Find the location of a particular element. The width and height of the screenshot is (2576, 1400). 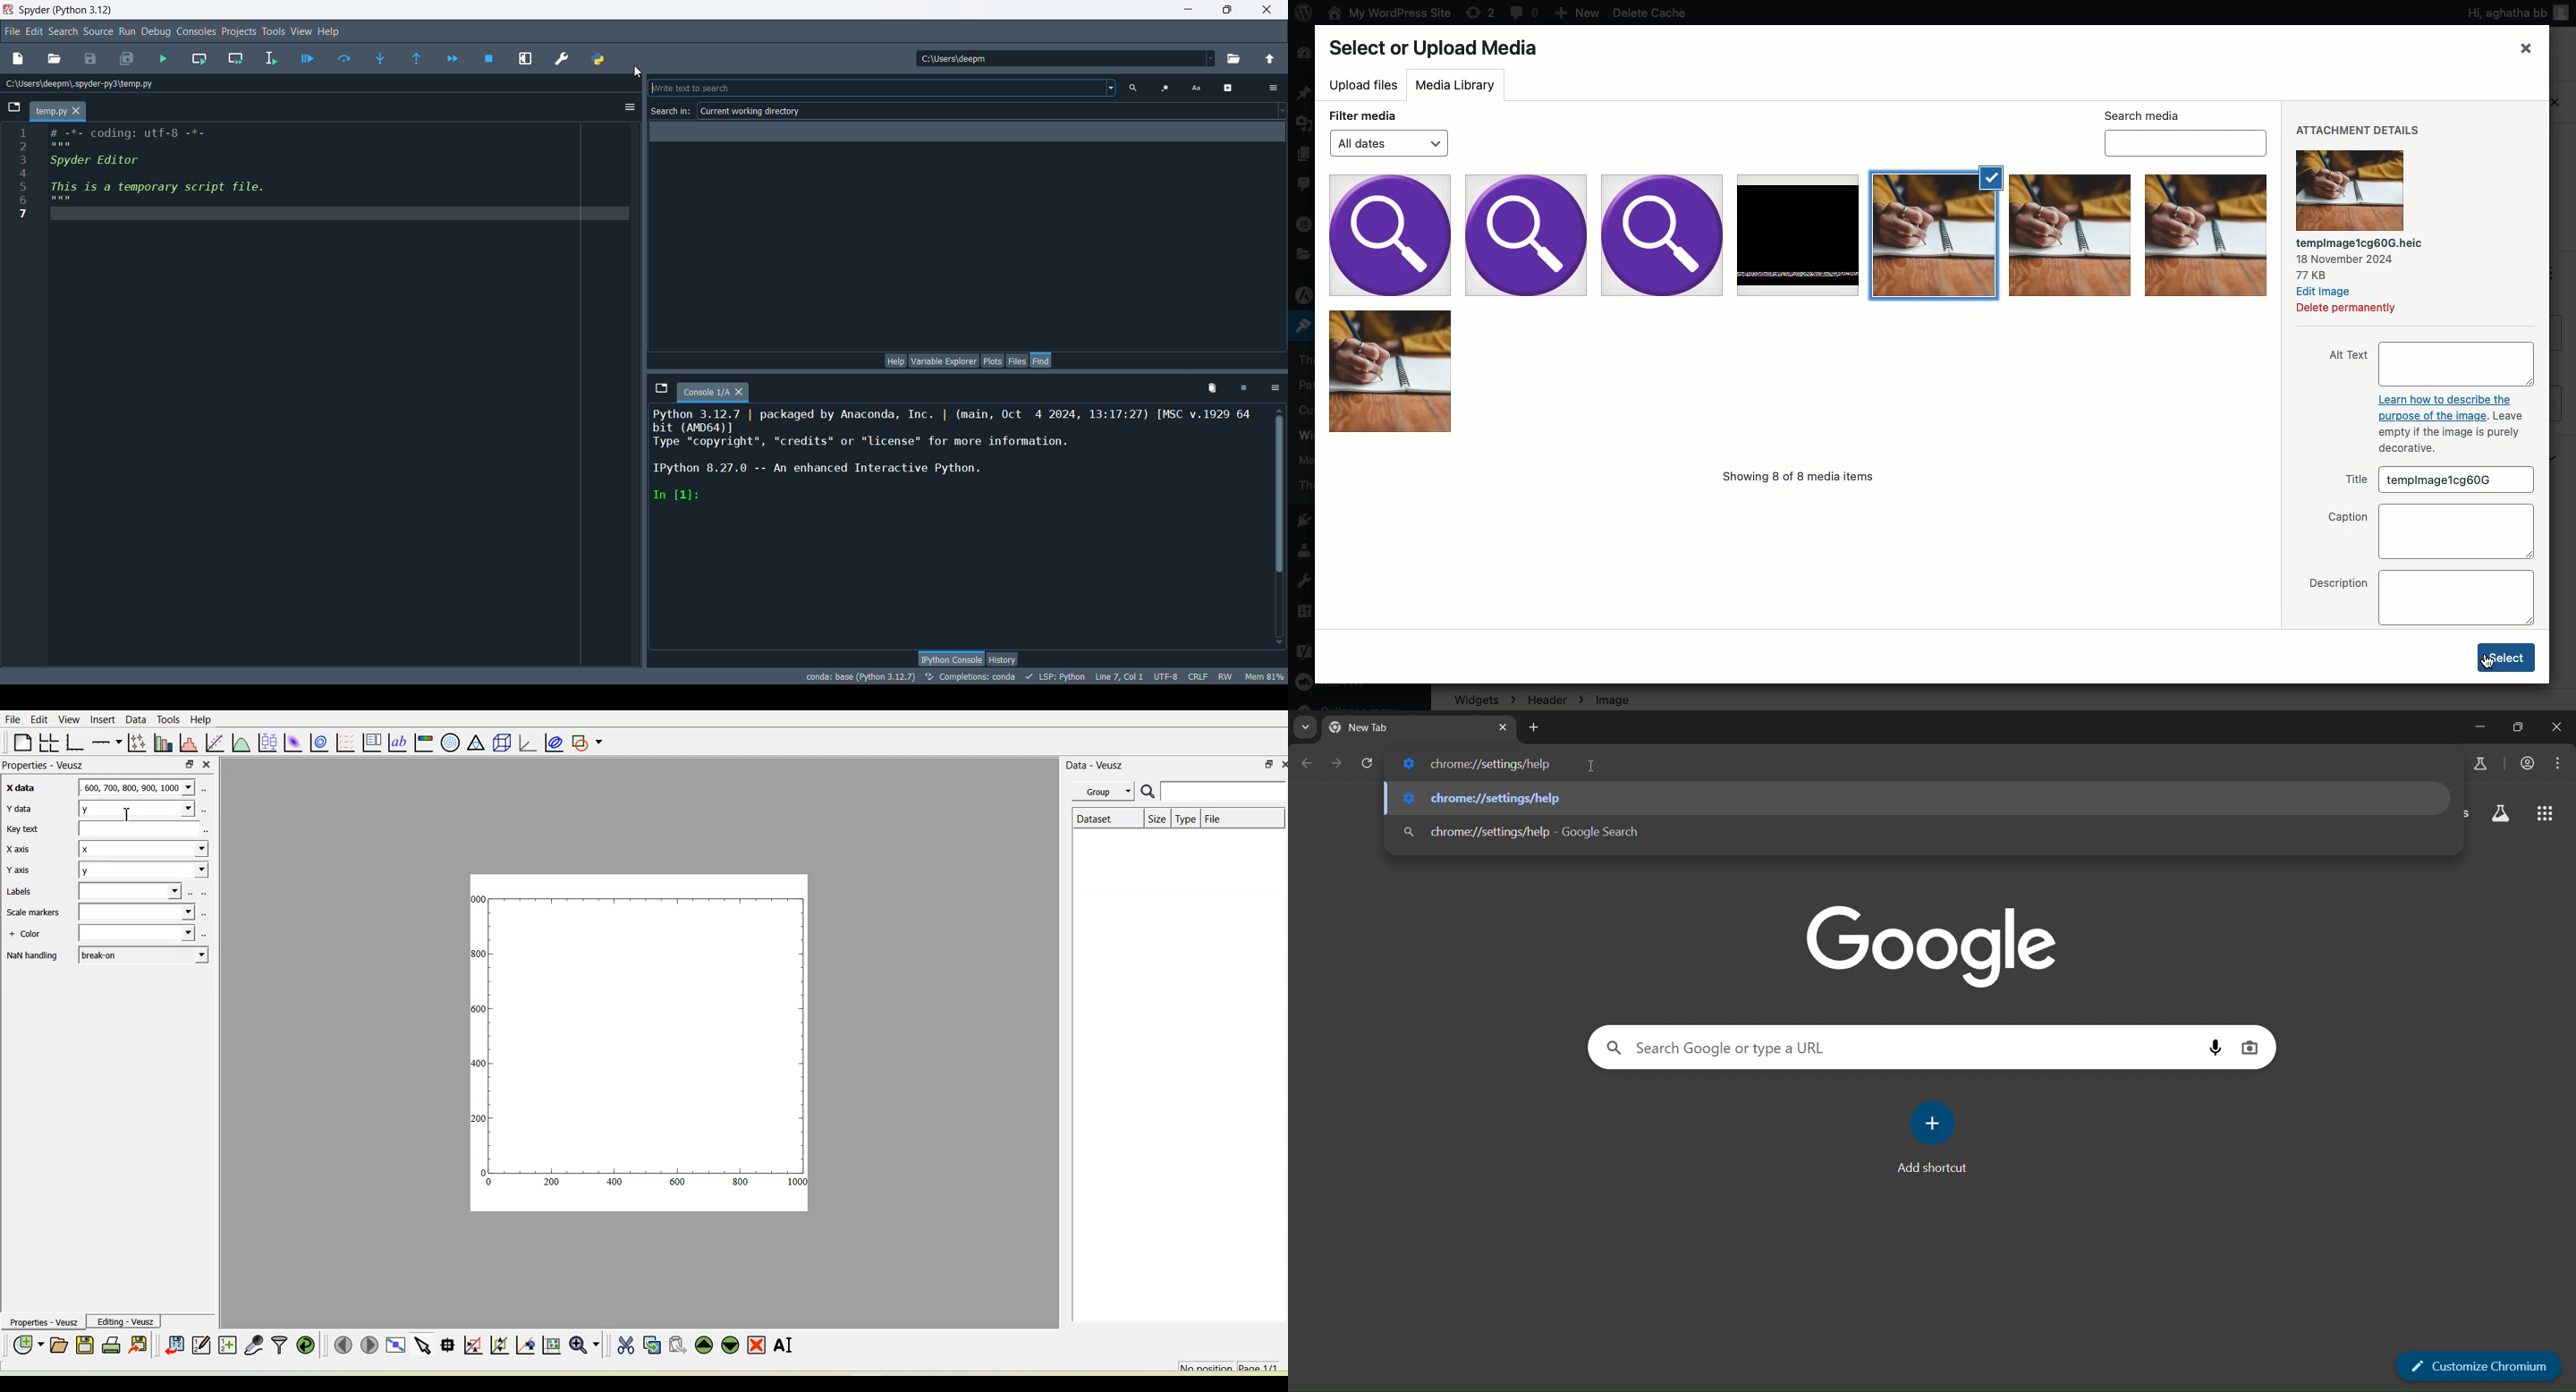

chrome://settings/help is located at coordinates (1485, 763).